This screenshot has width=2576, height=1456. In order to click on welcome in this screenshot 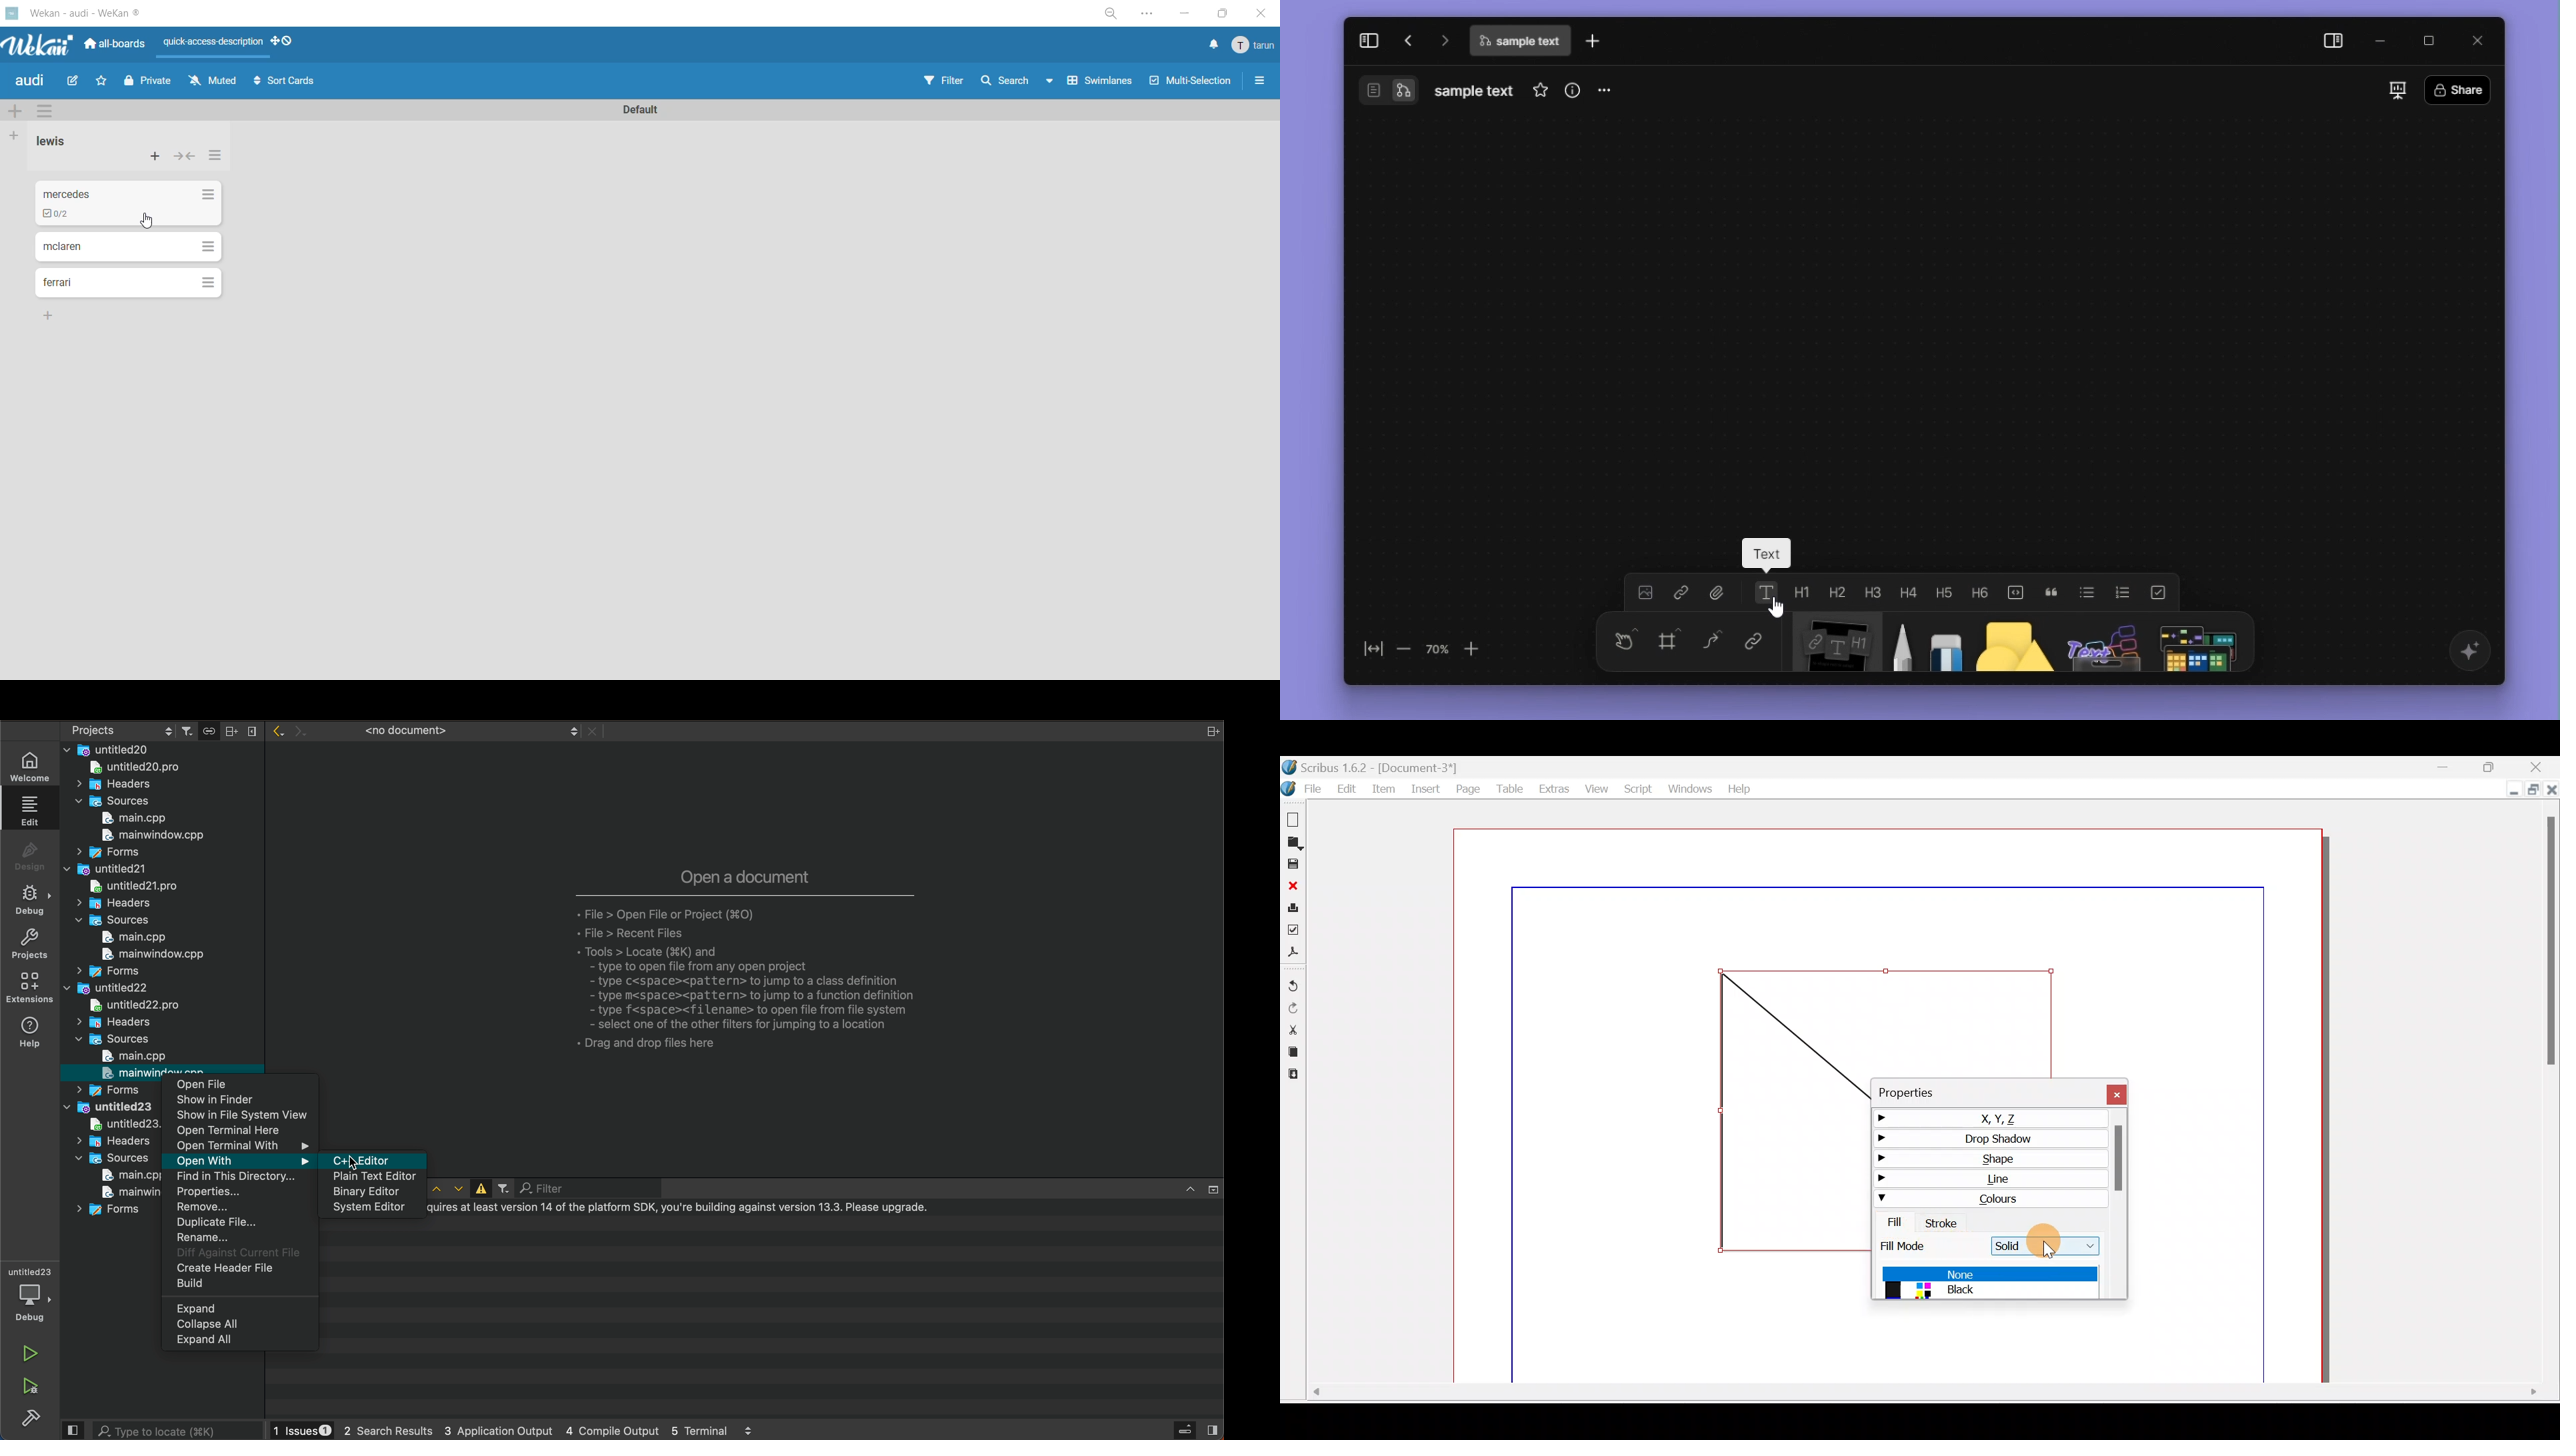, I will do `click(29, 764)`.